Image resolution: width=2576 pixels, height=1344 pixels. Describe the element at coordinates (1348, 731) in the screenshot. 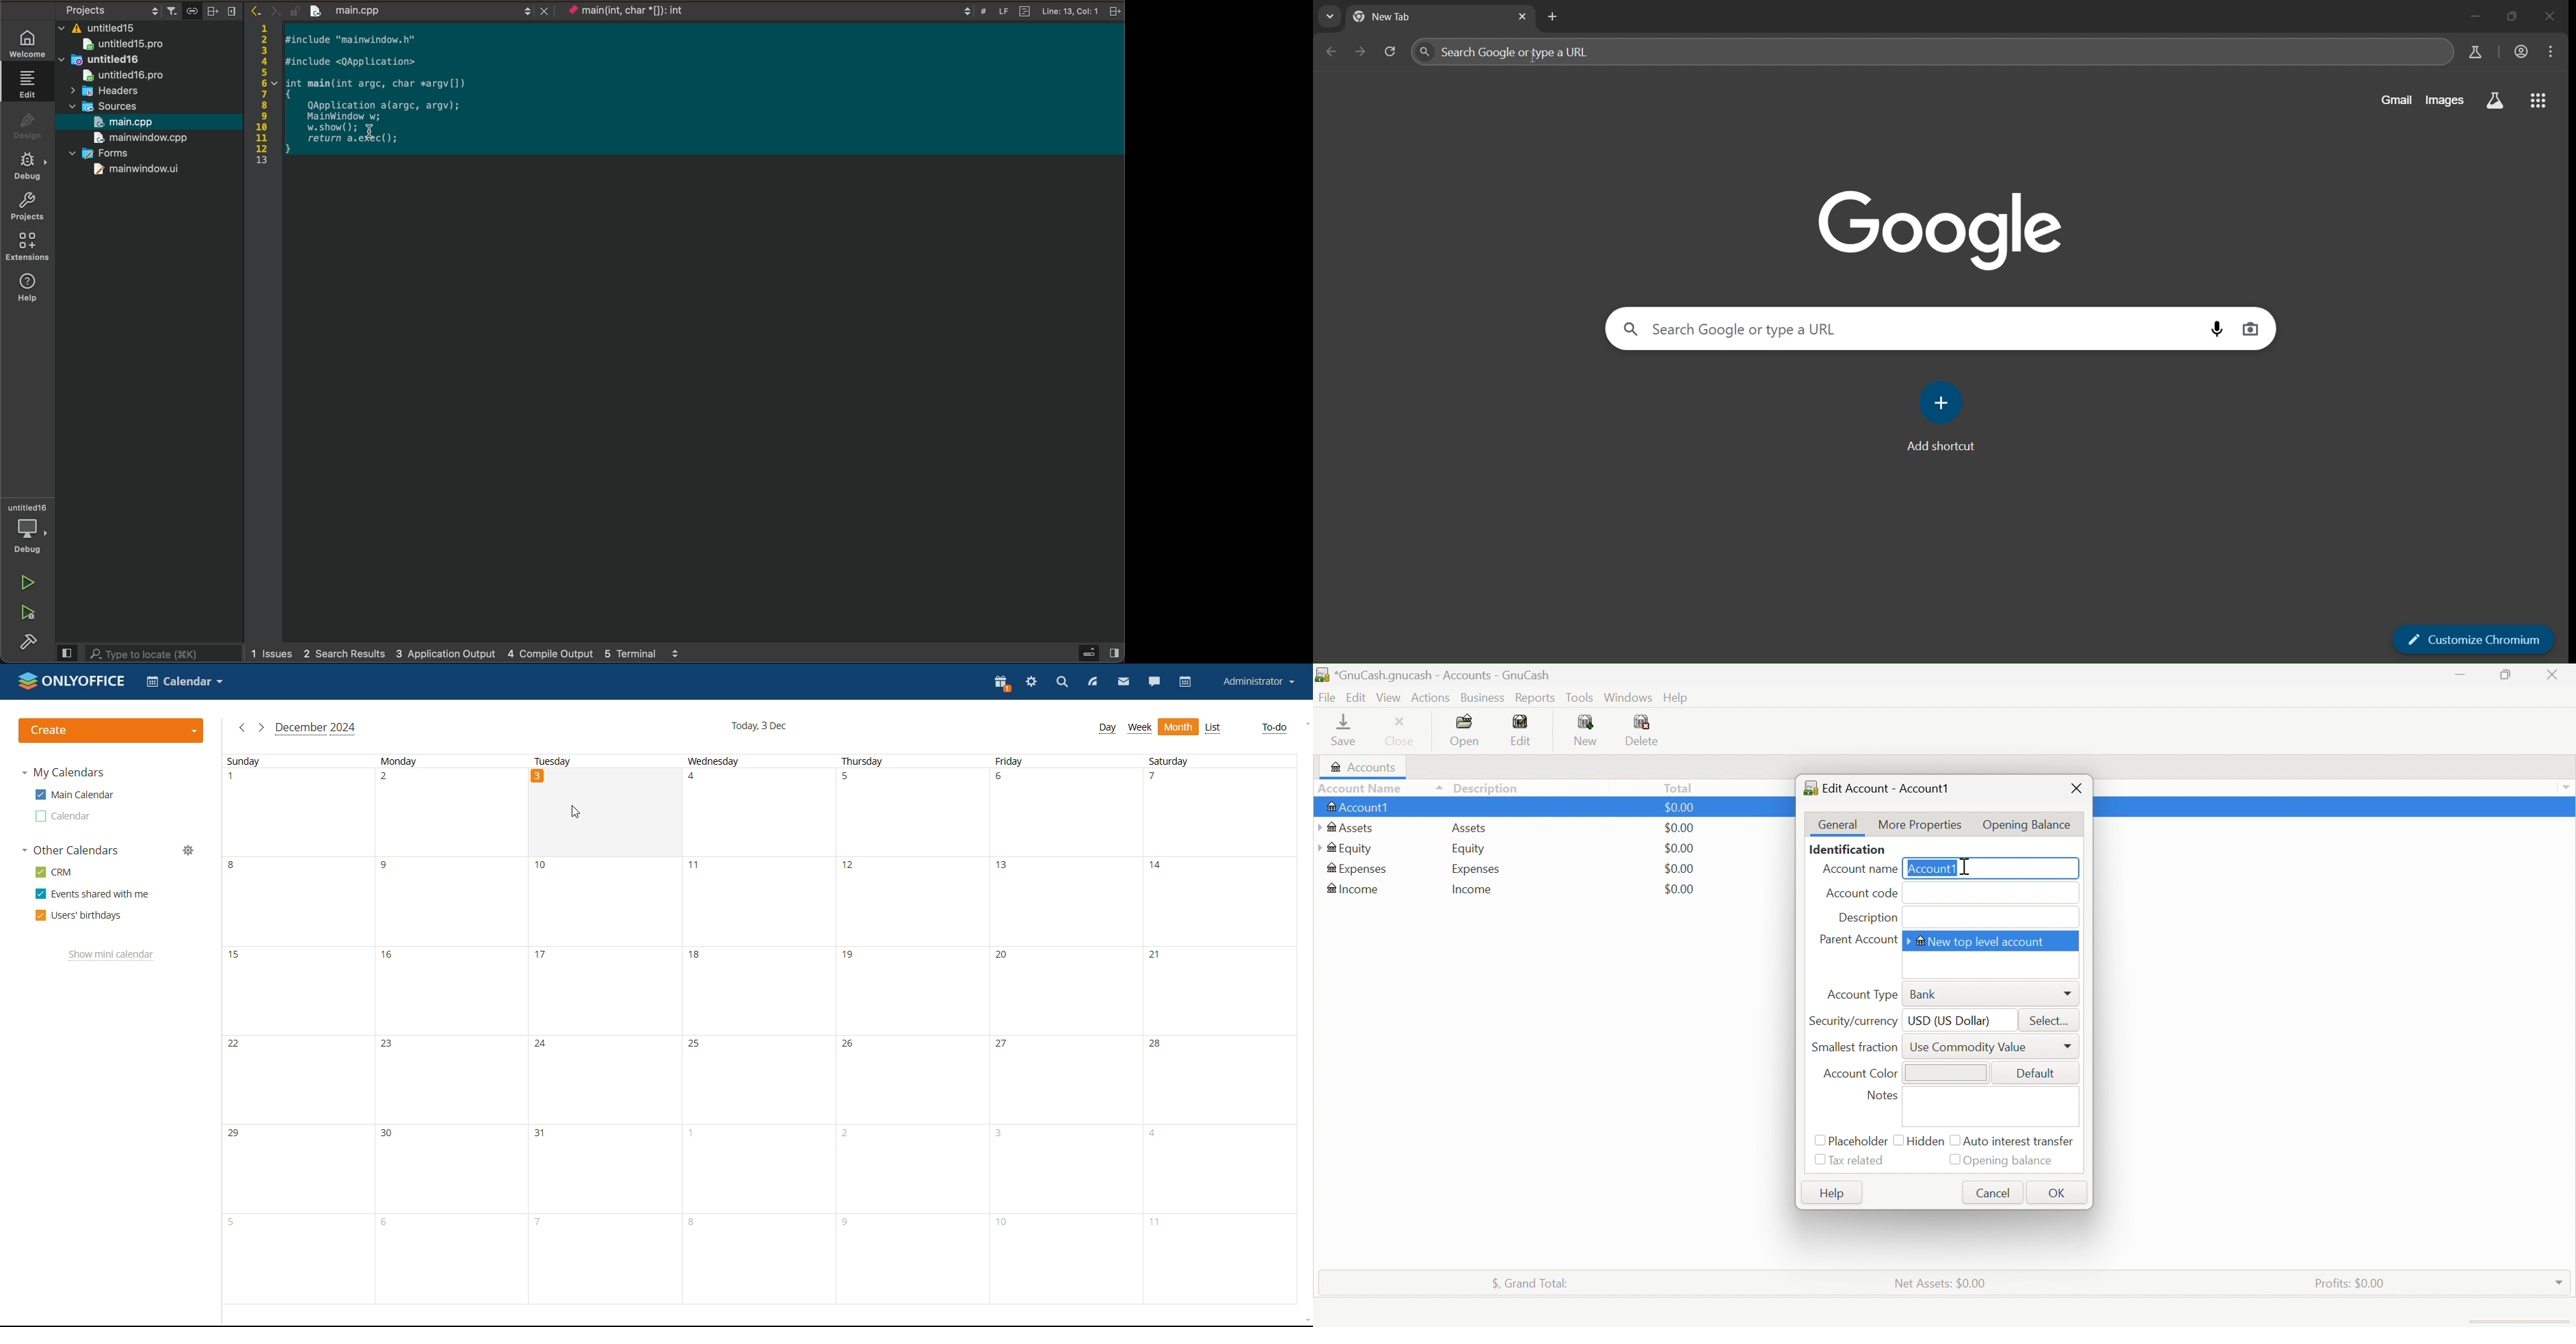

I see `Save` at that location.